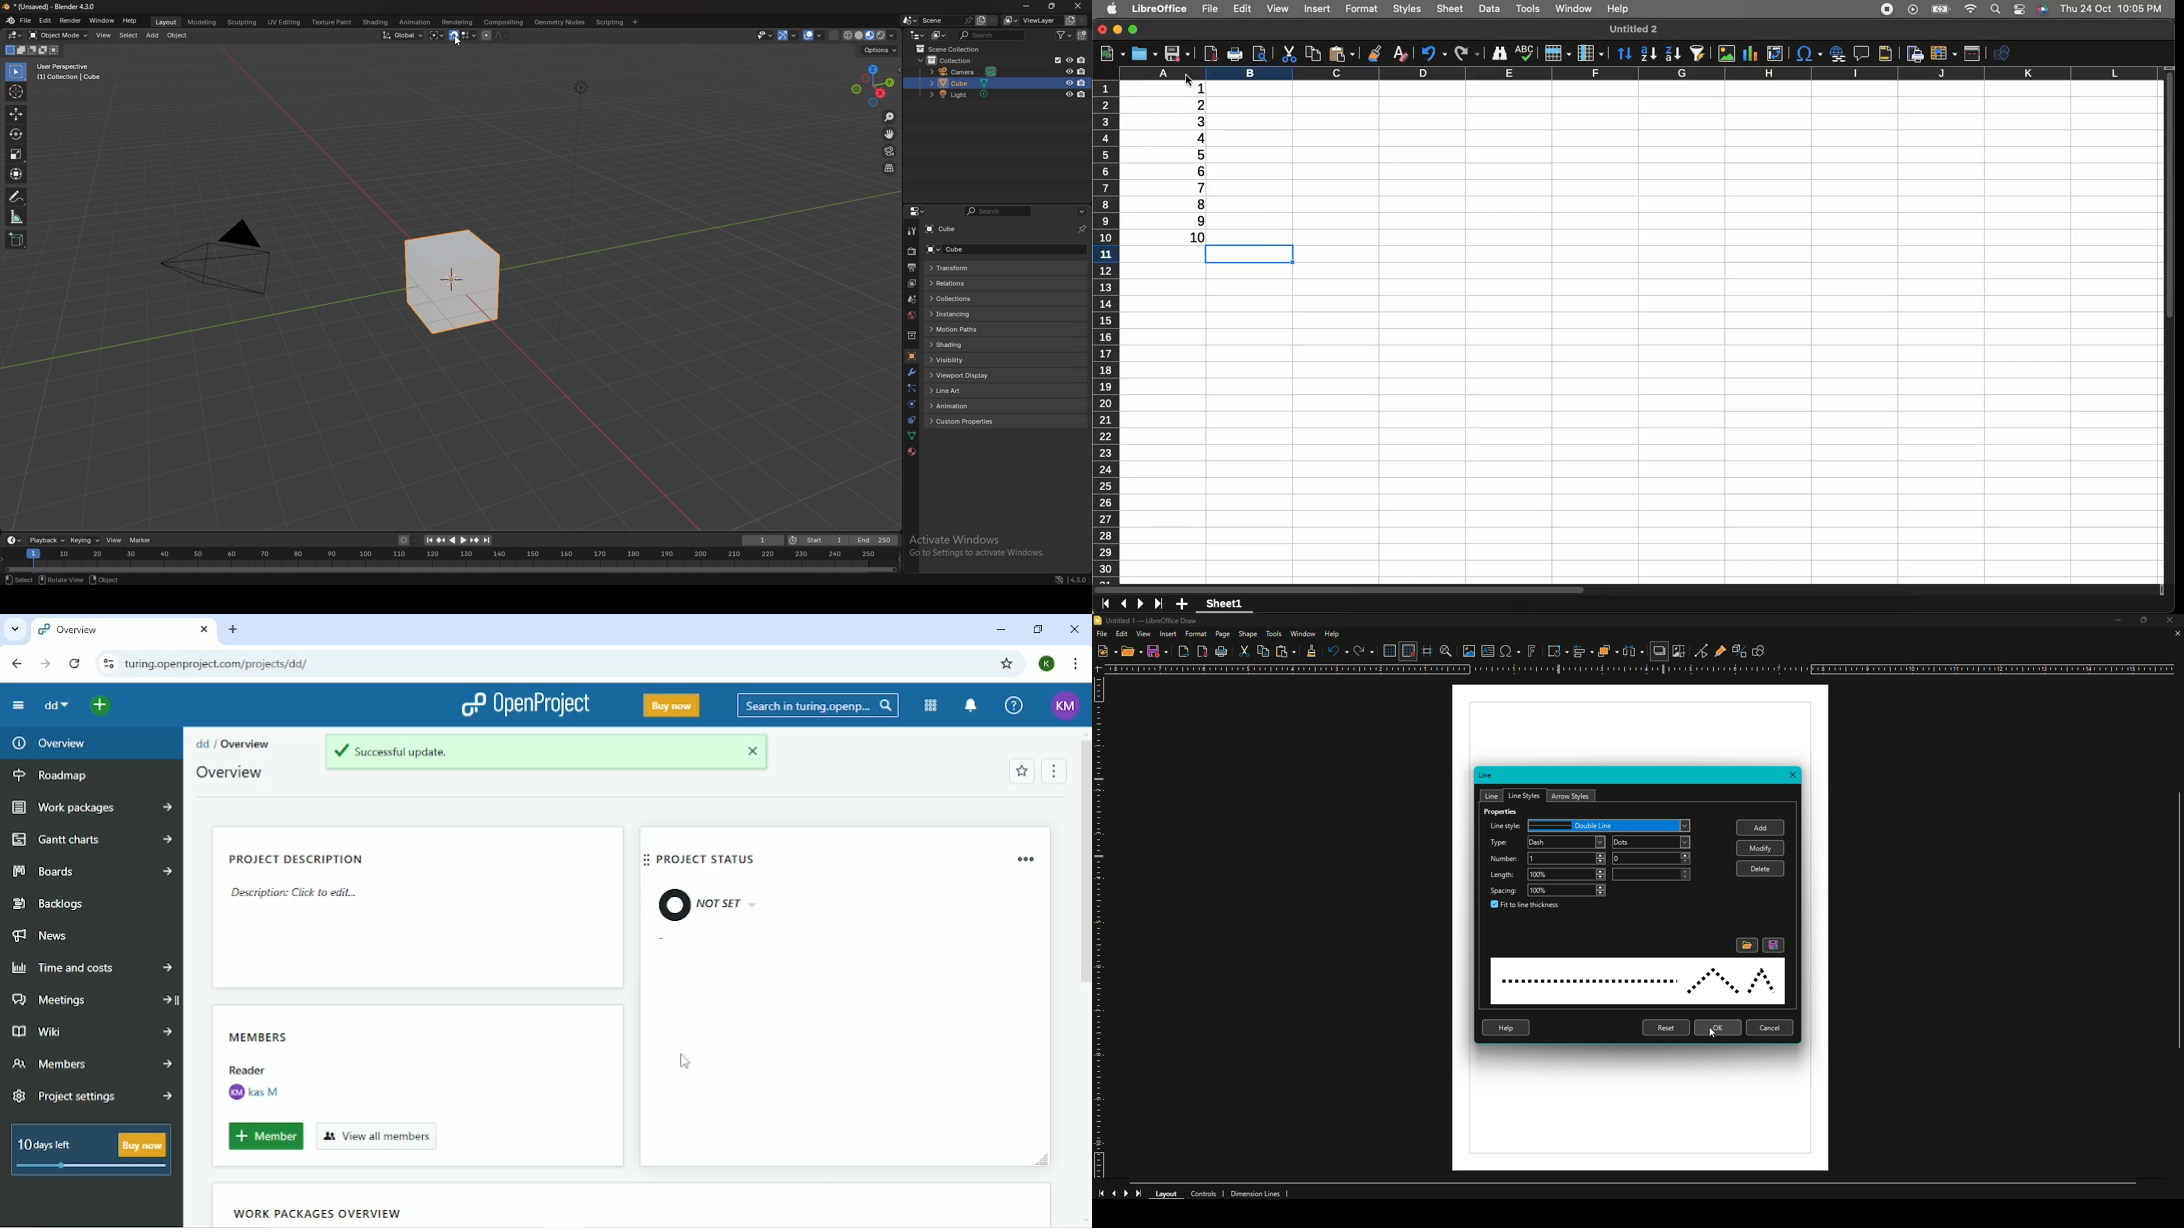 Image resolution: width=2184 pixels, height=1232 pixels. What do you see at coordinates (1524, 795) in the screenshot?
I see `Line Styles` at bounding box center [1524, 795].